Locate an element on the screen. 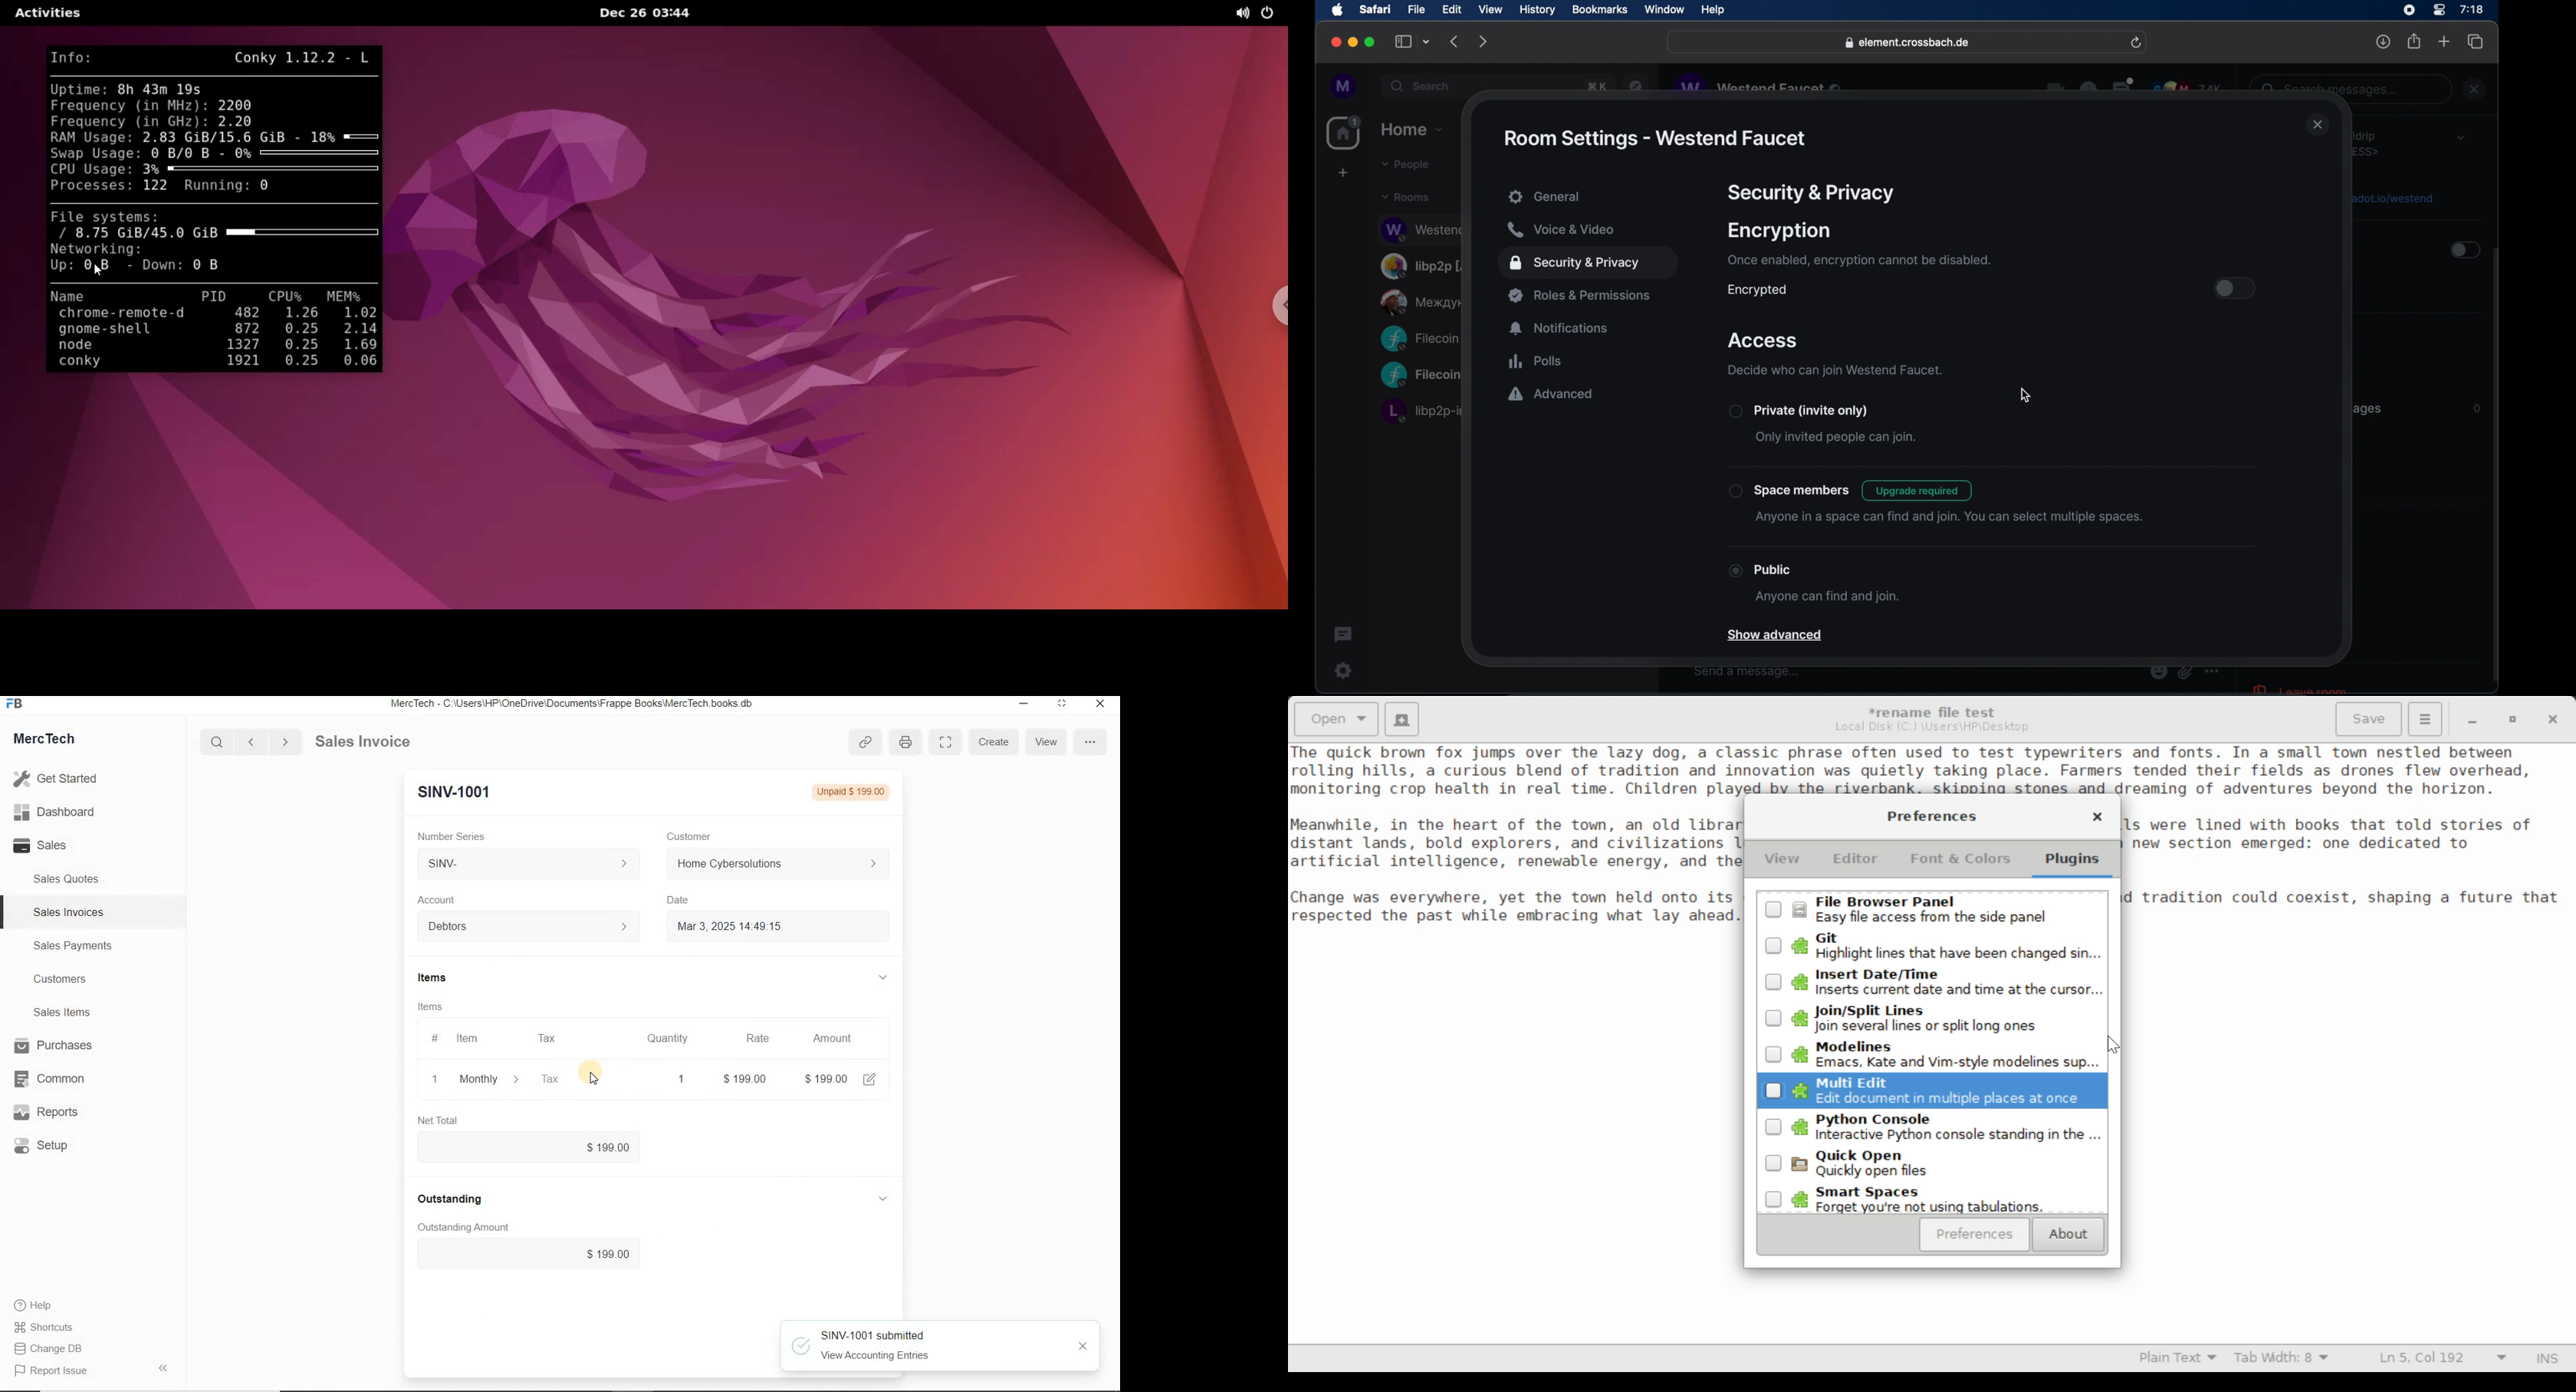 This screenshot has width=2576, height=1400. Toggle between form and full width is located at coordinates (944, 742).